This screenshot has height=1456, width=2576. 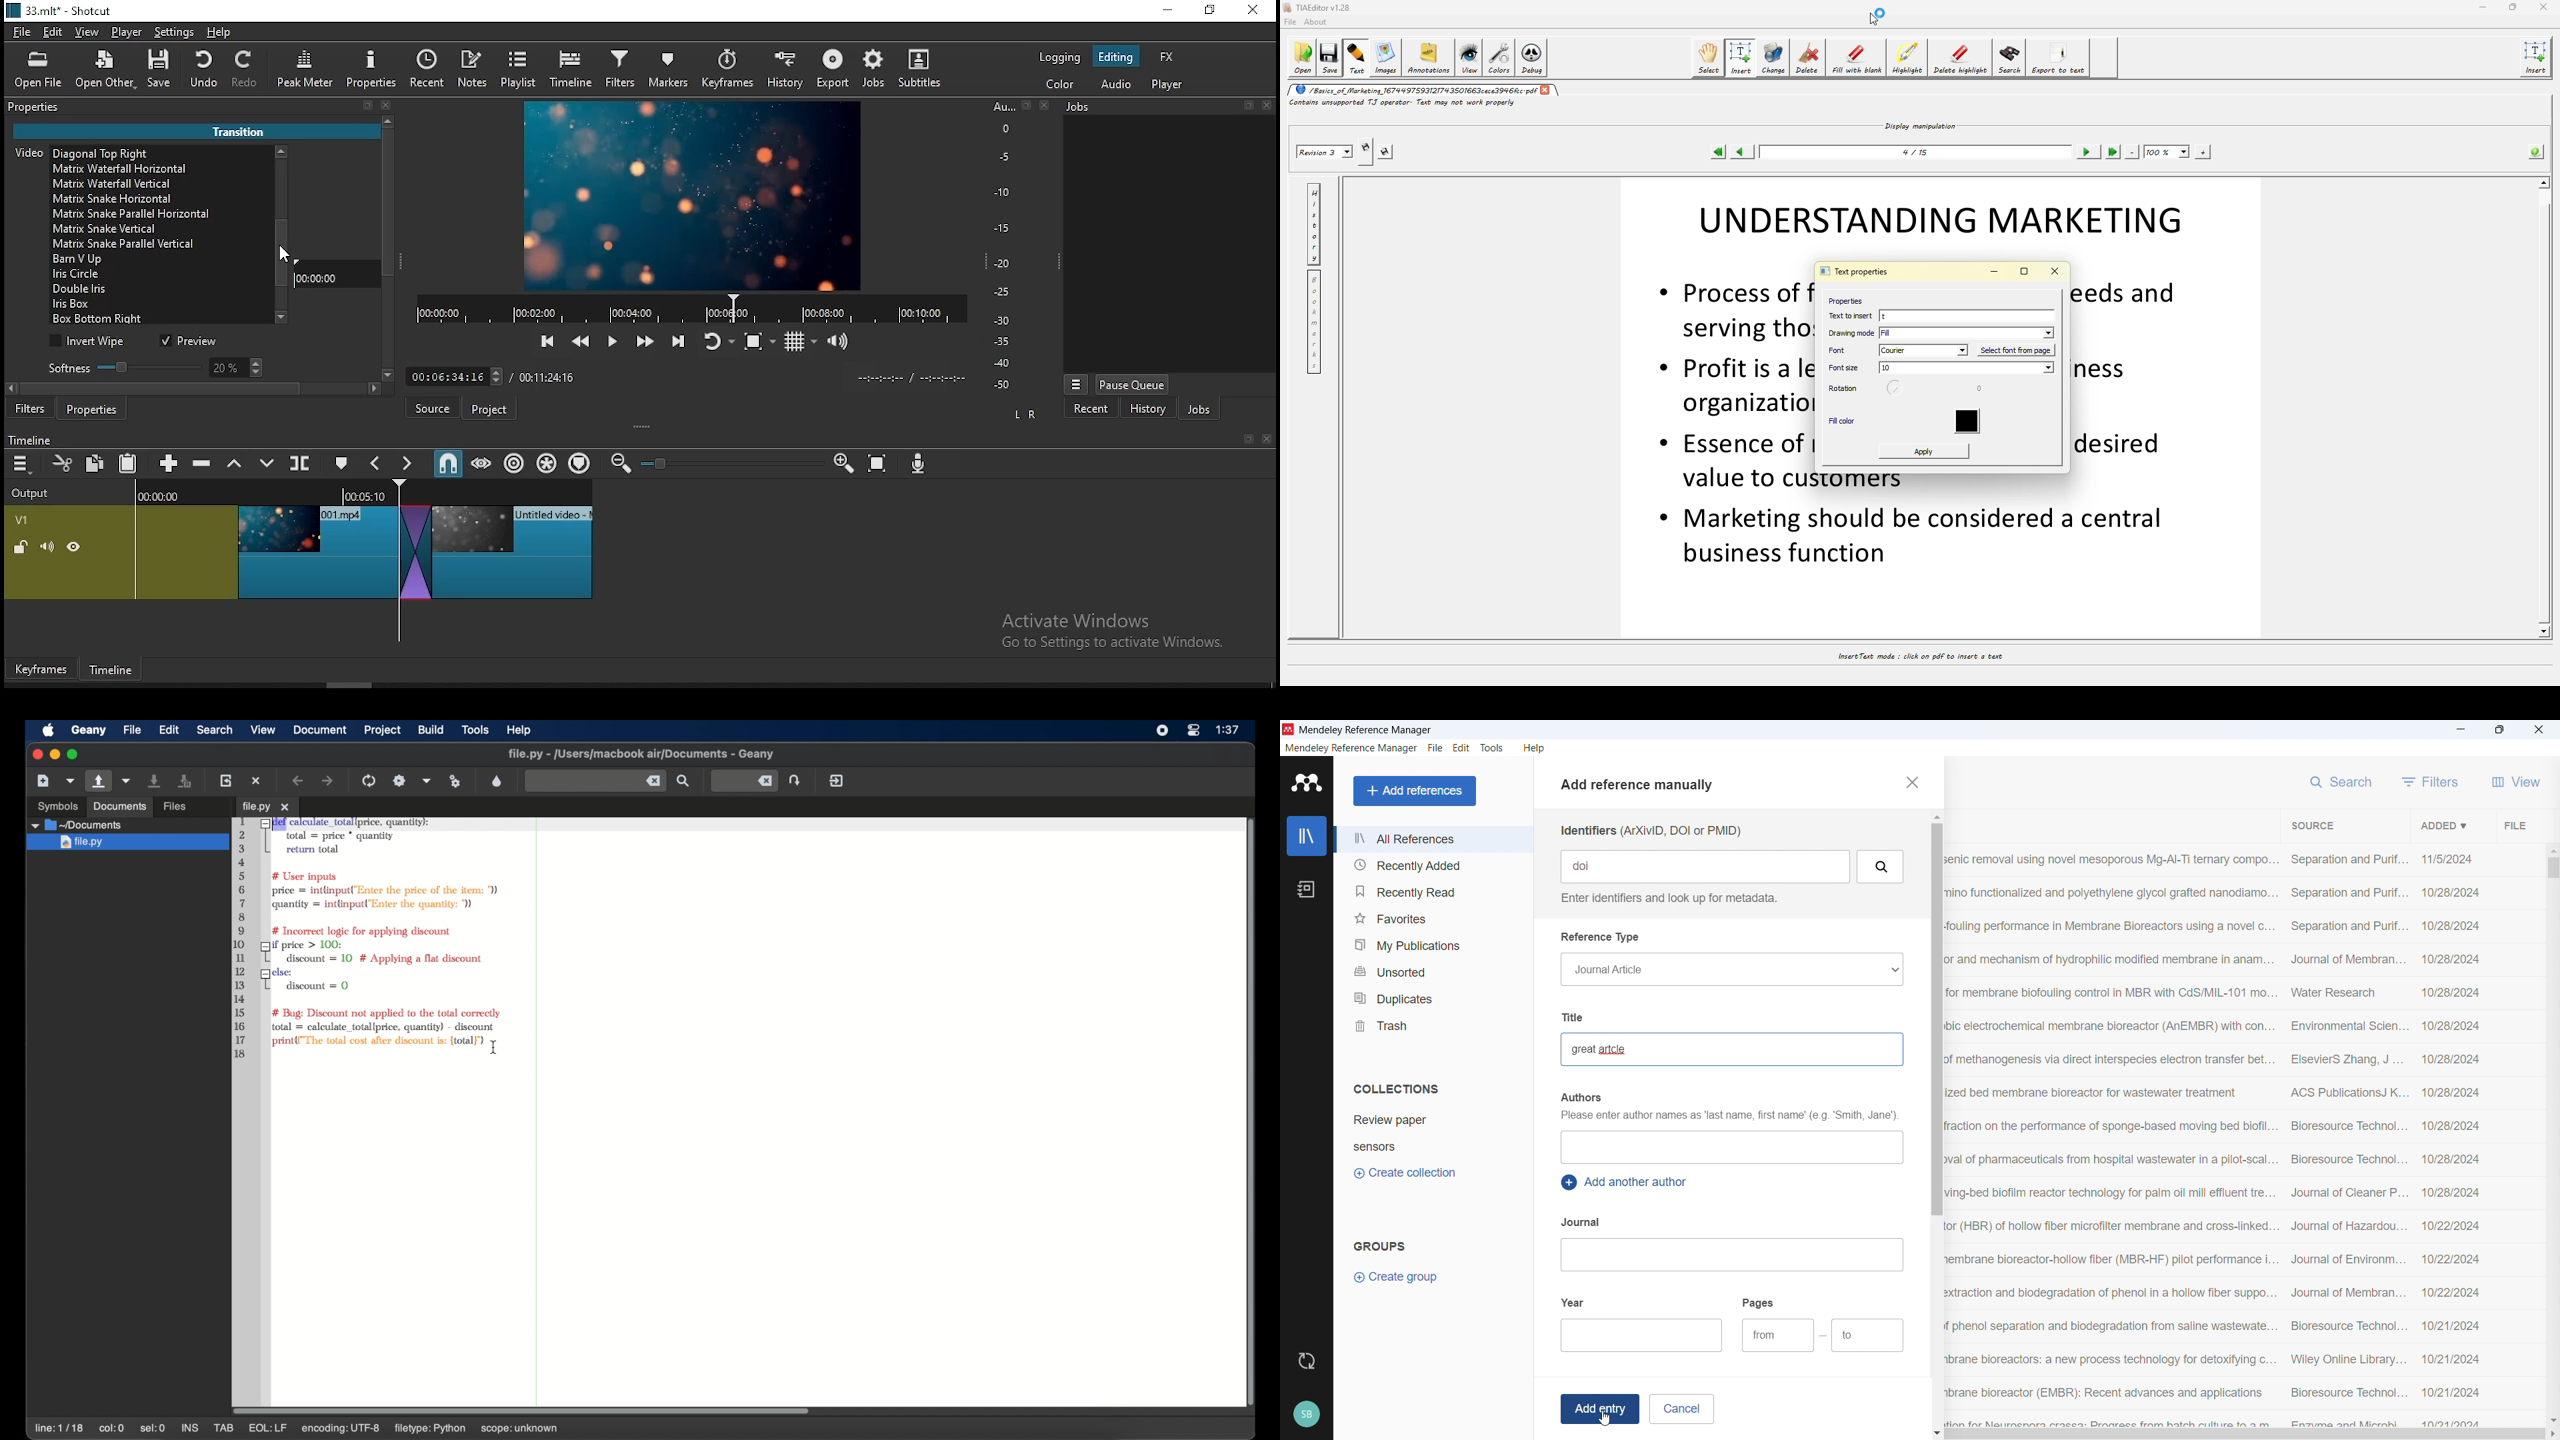 What do you see at coordinates (2312, 826) in the screenshot?
I see `Sort by source ` at bounding box center [2312, 826].